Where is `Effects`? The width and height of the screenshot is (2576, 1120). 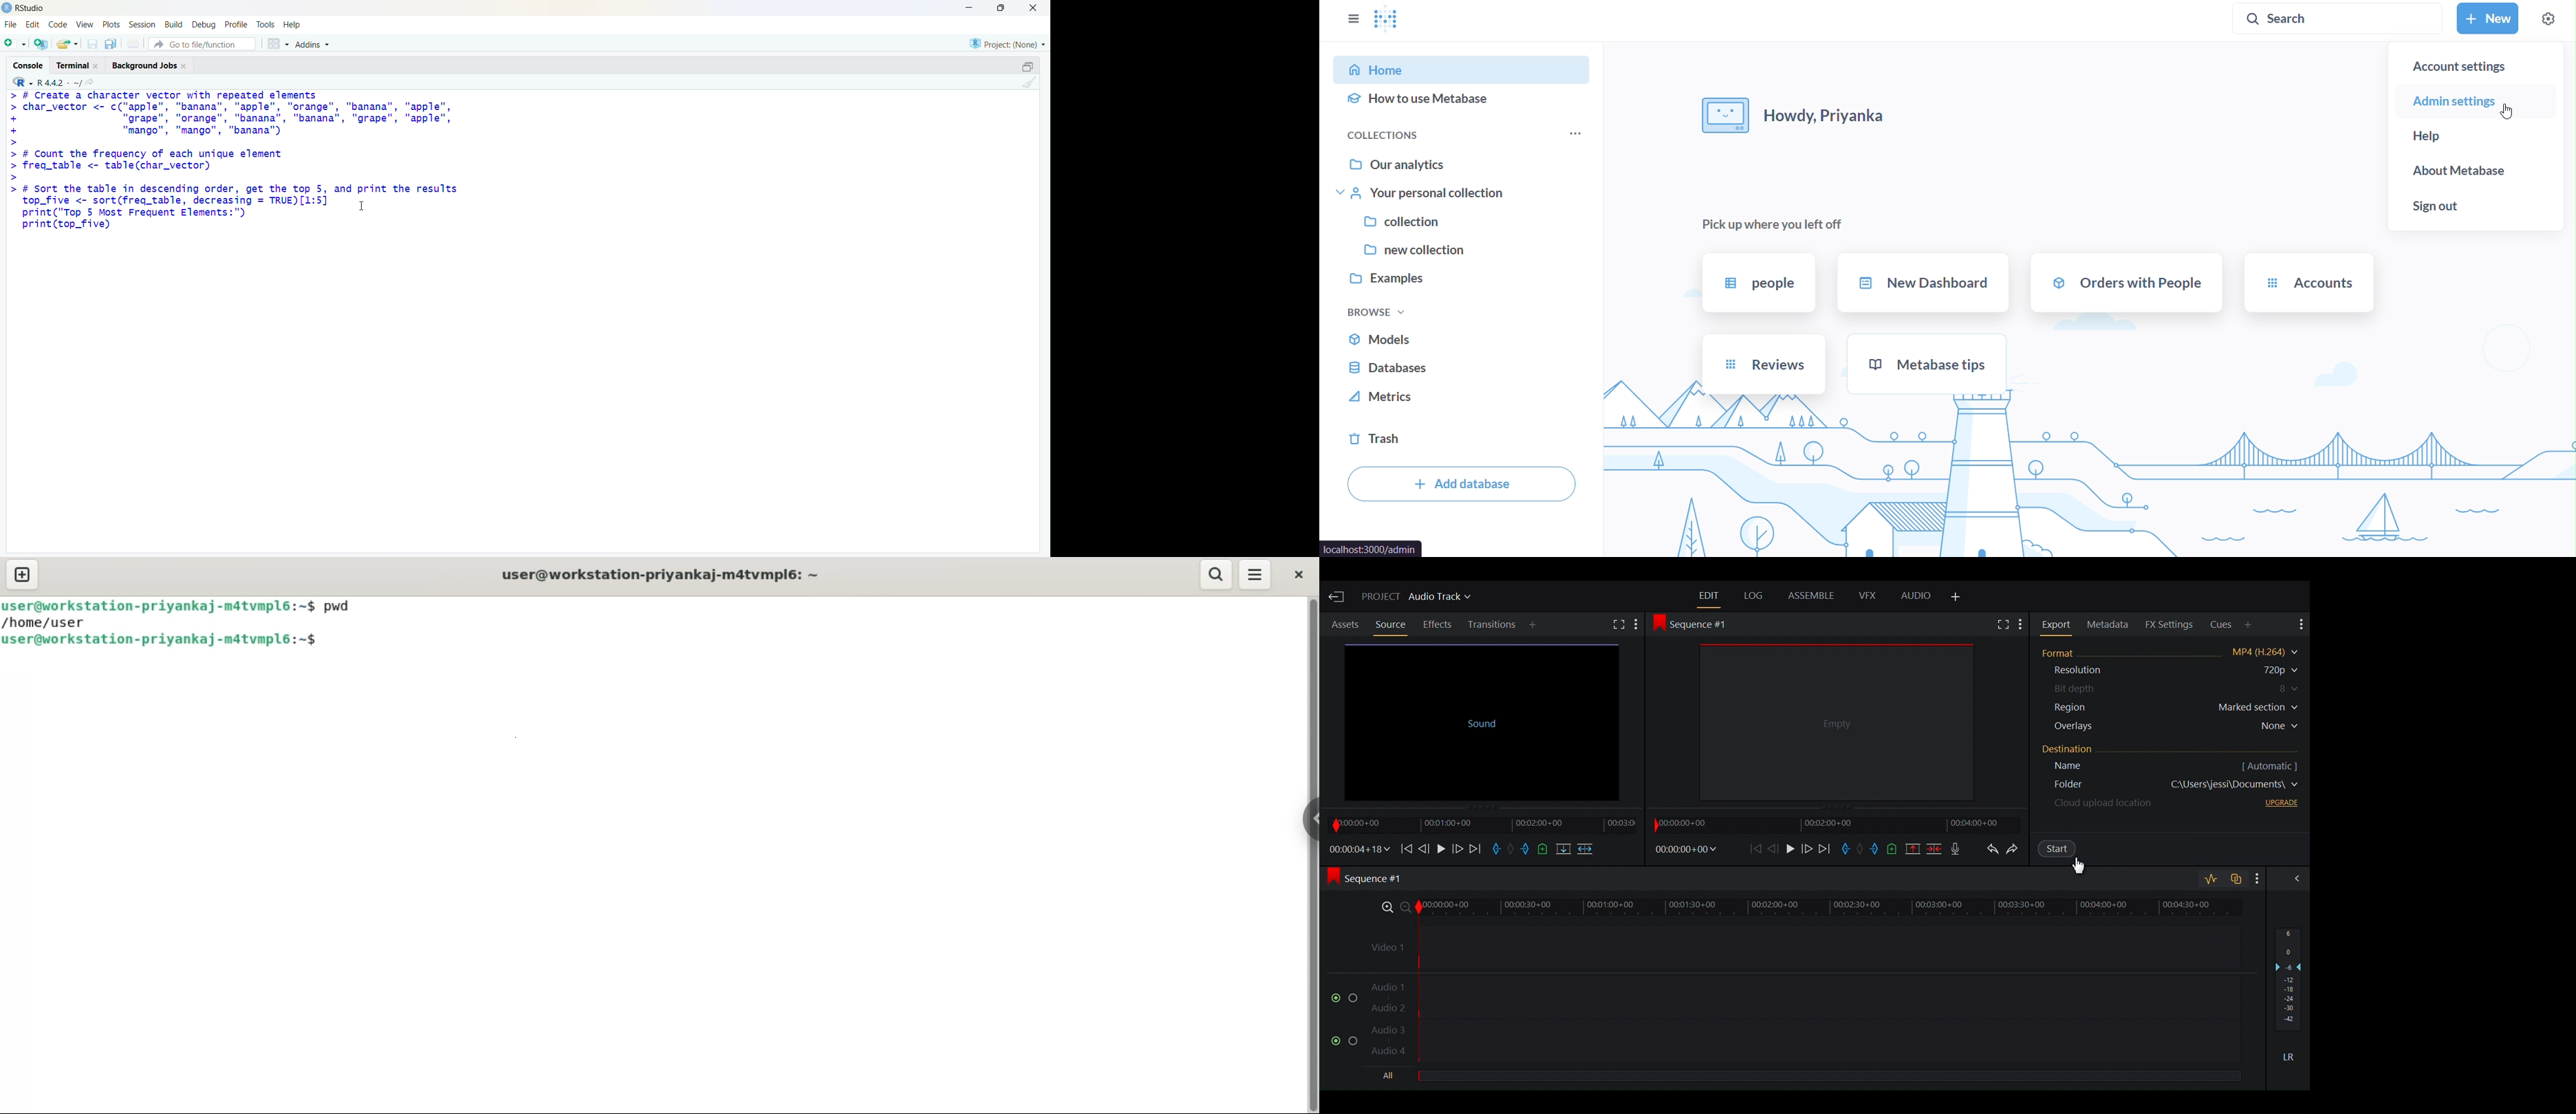
Effects is located at coordinates (1439, 625).